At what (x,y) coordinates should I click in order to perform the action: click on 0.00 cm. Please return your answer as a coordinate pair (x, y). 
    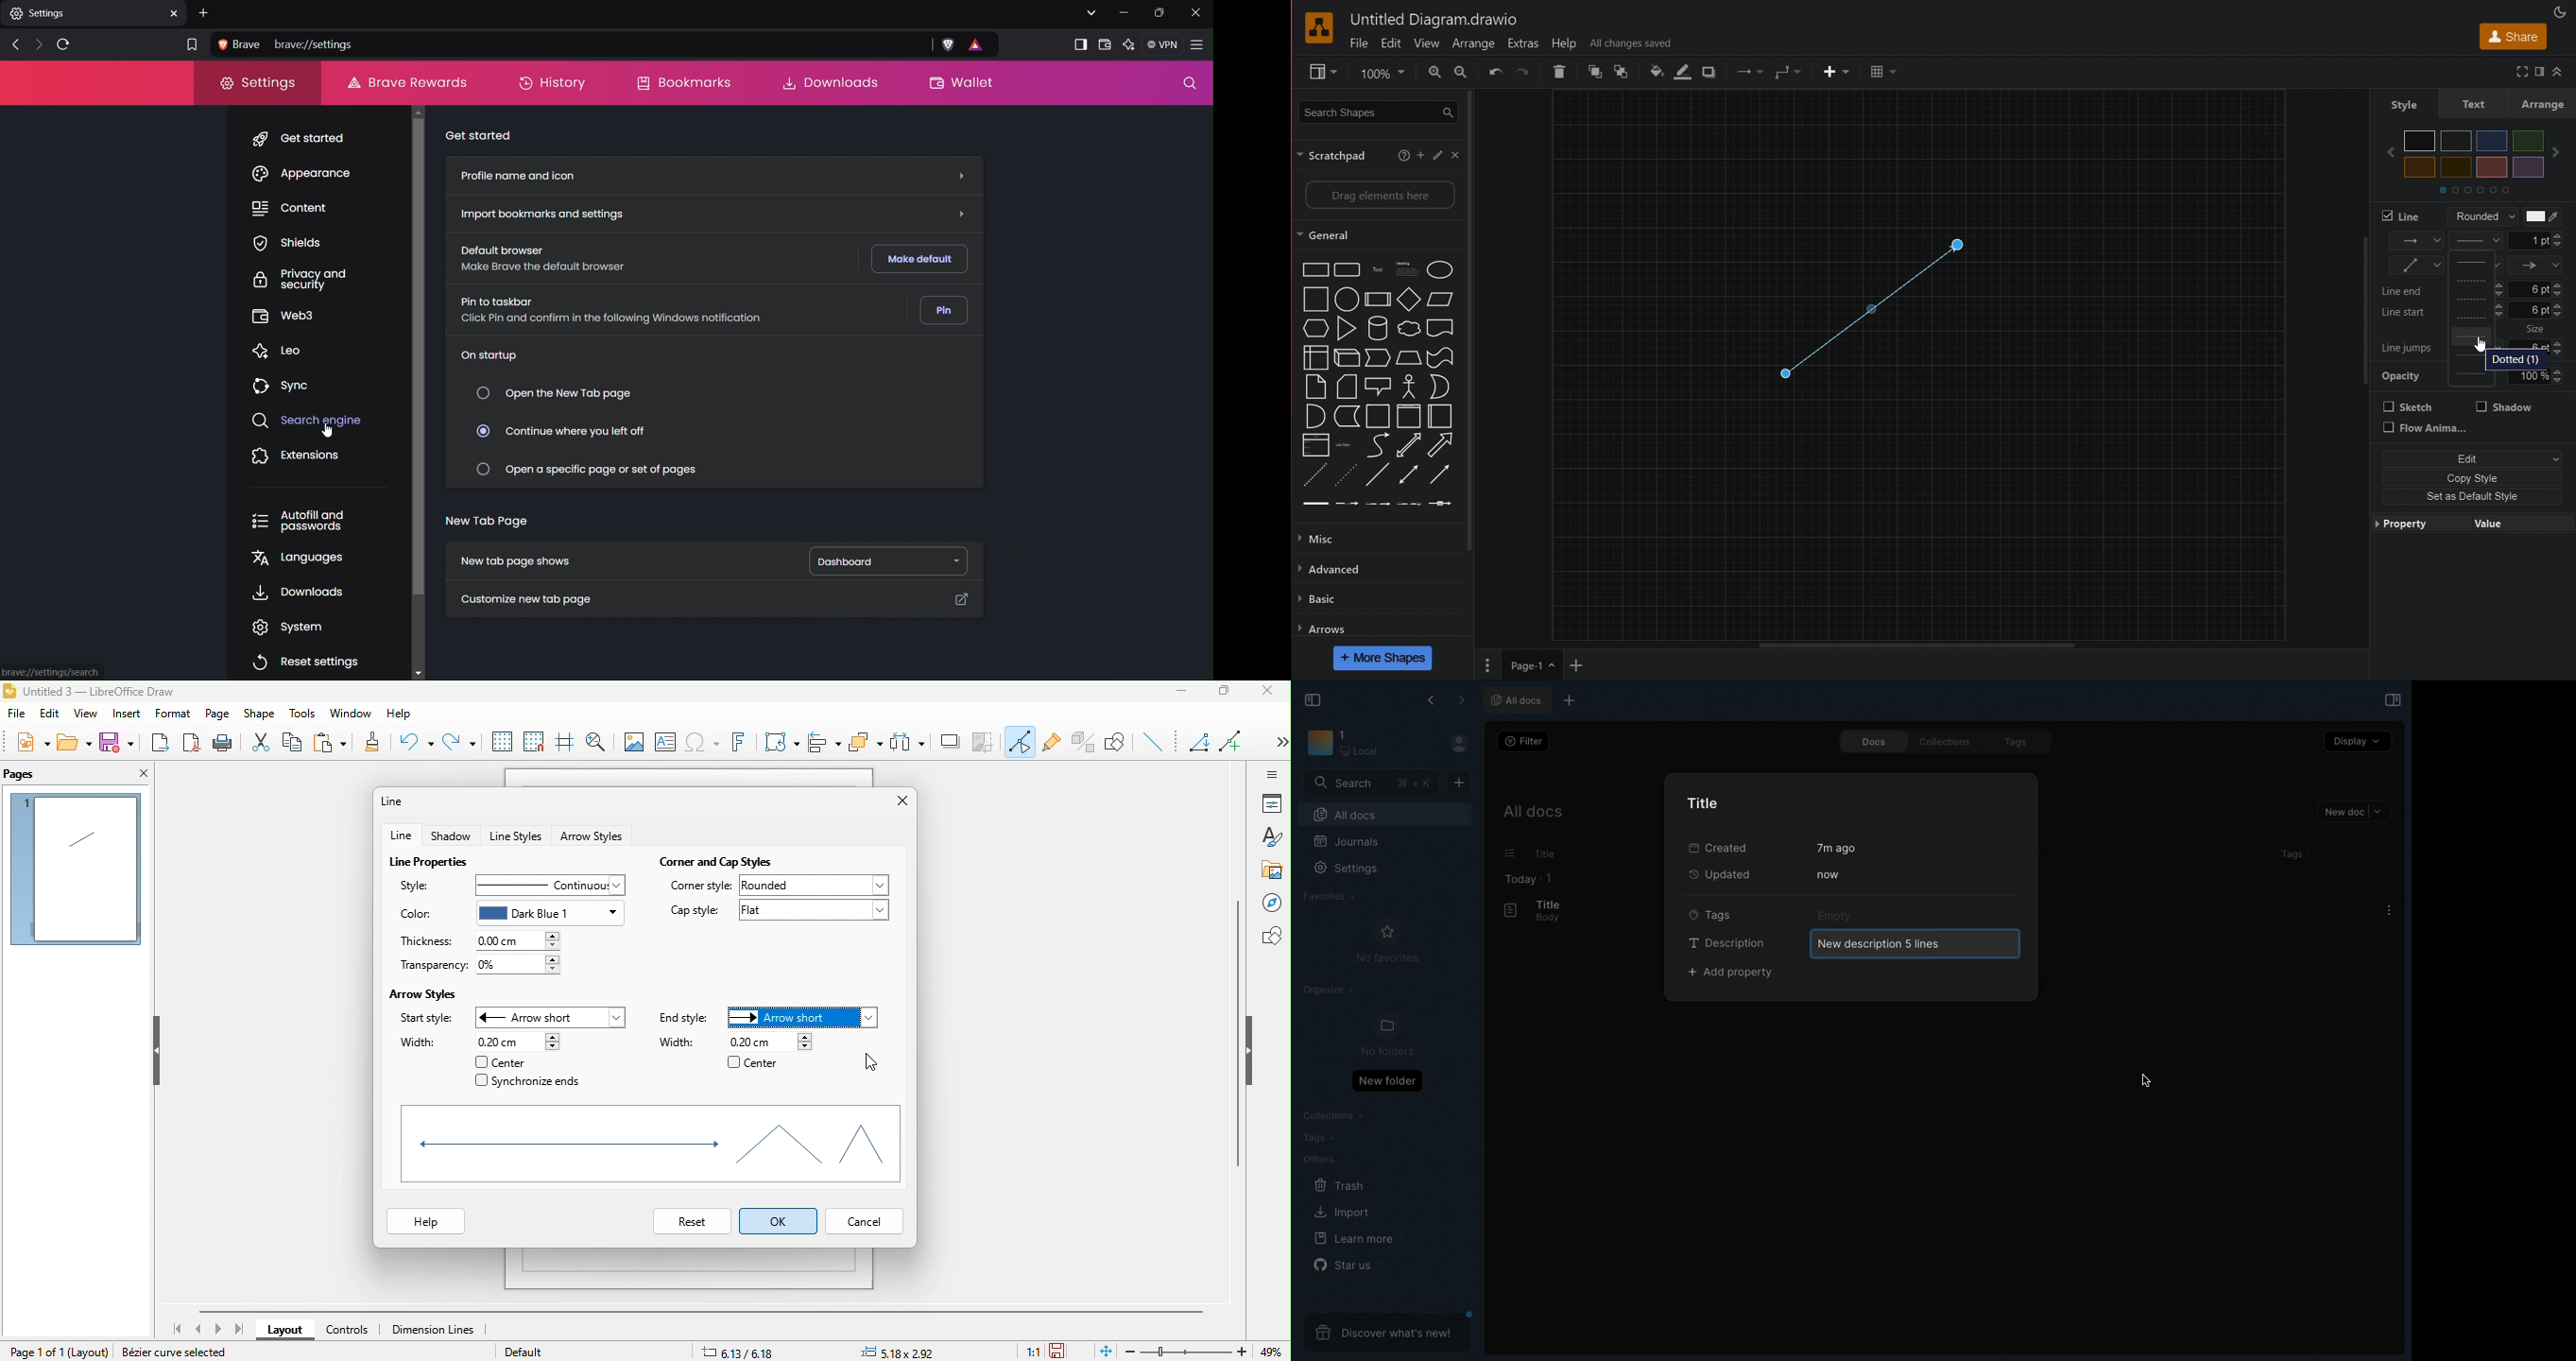
    Looking at the image, I should click on (520, 940).